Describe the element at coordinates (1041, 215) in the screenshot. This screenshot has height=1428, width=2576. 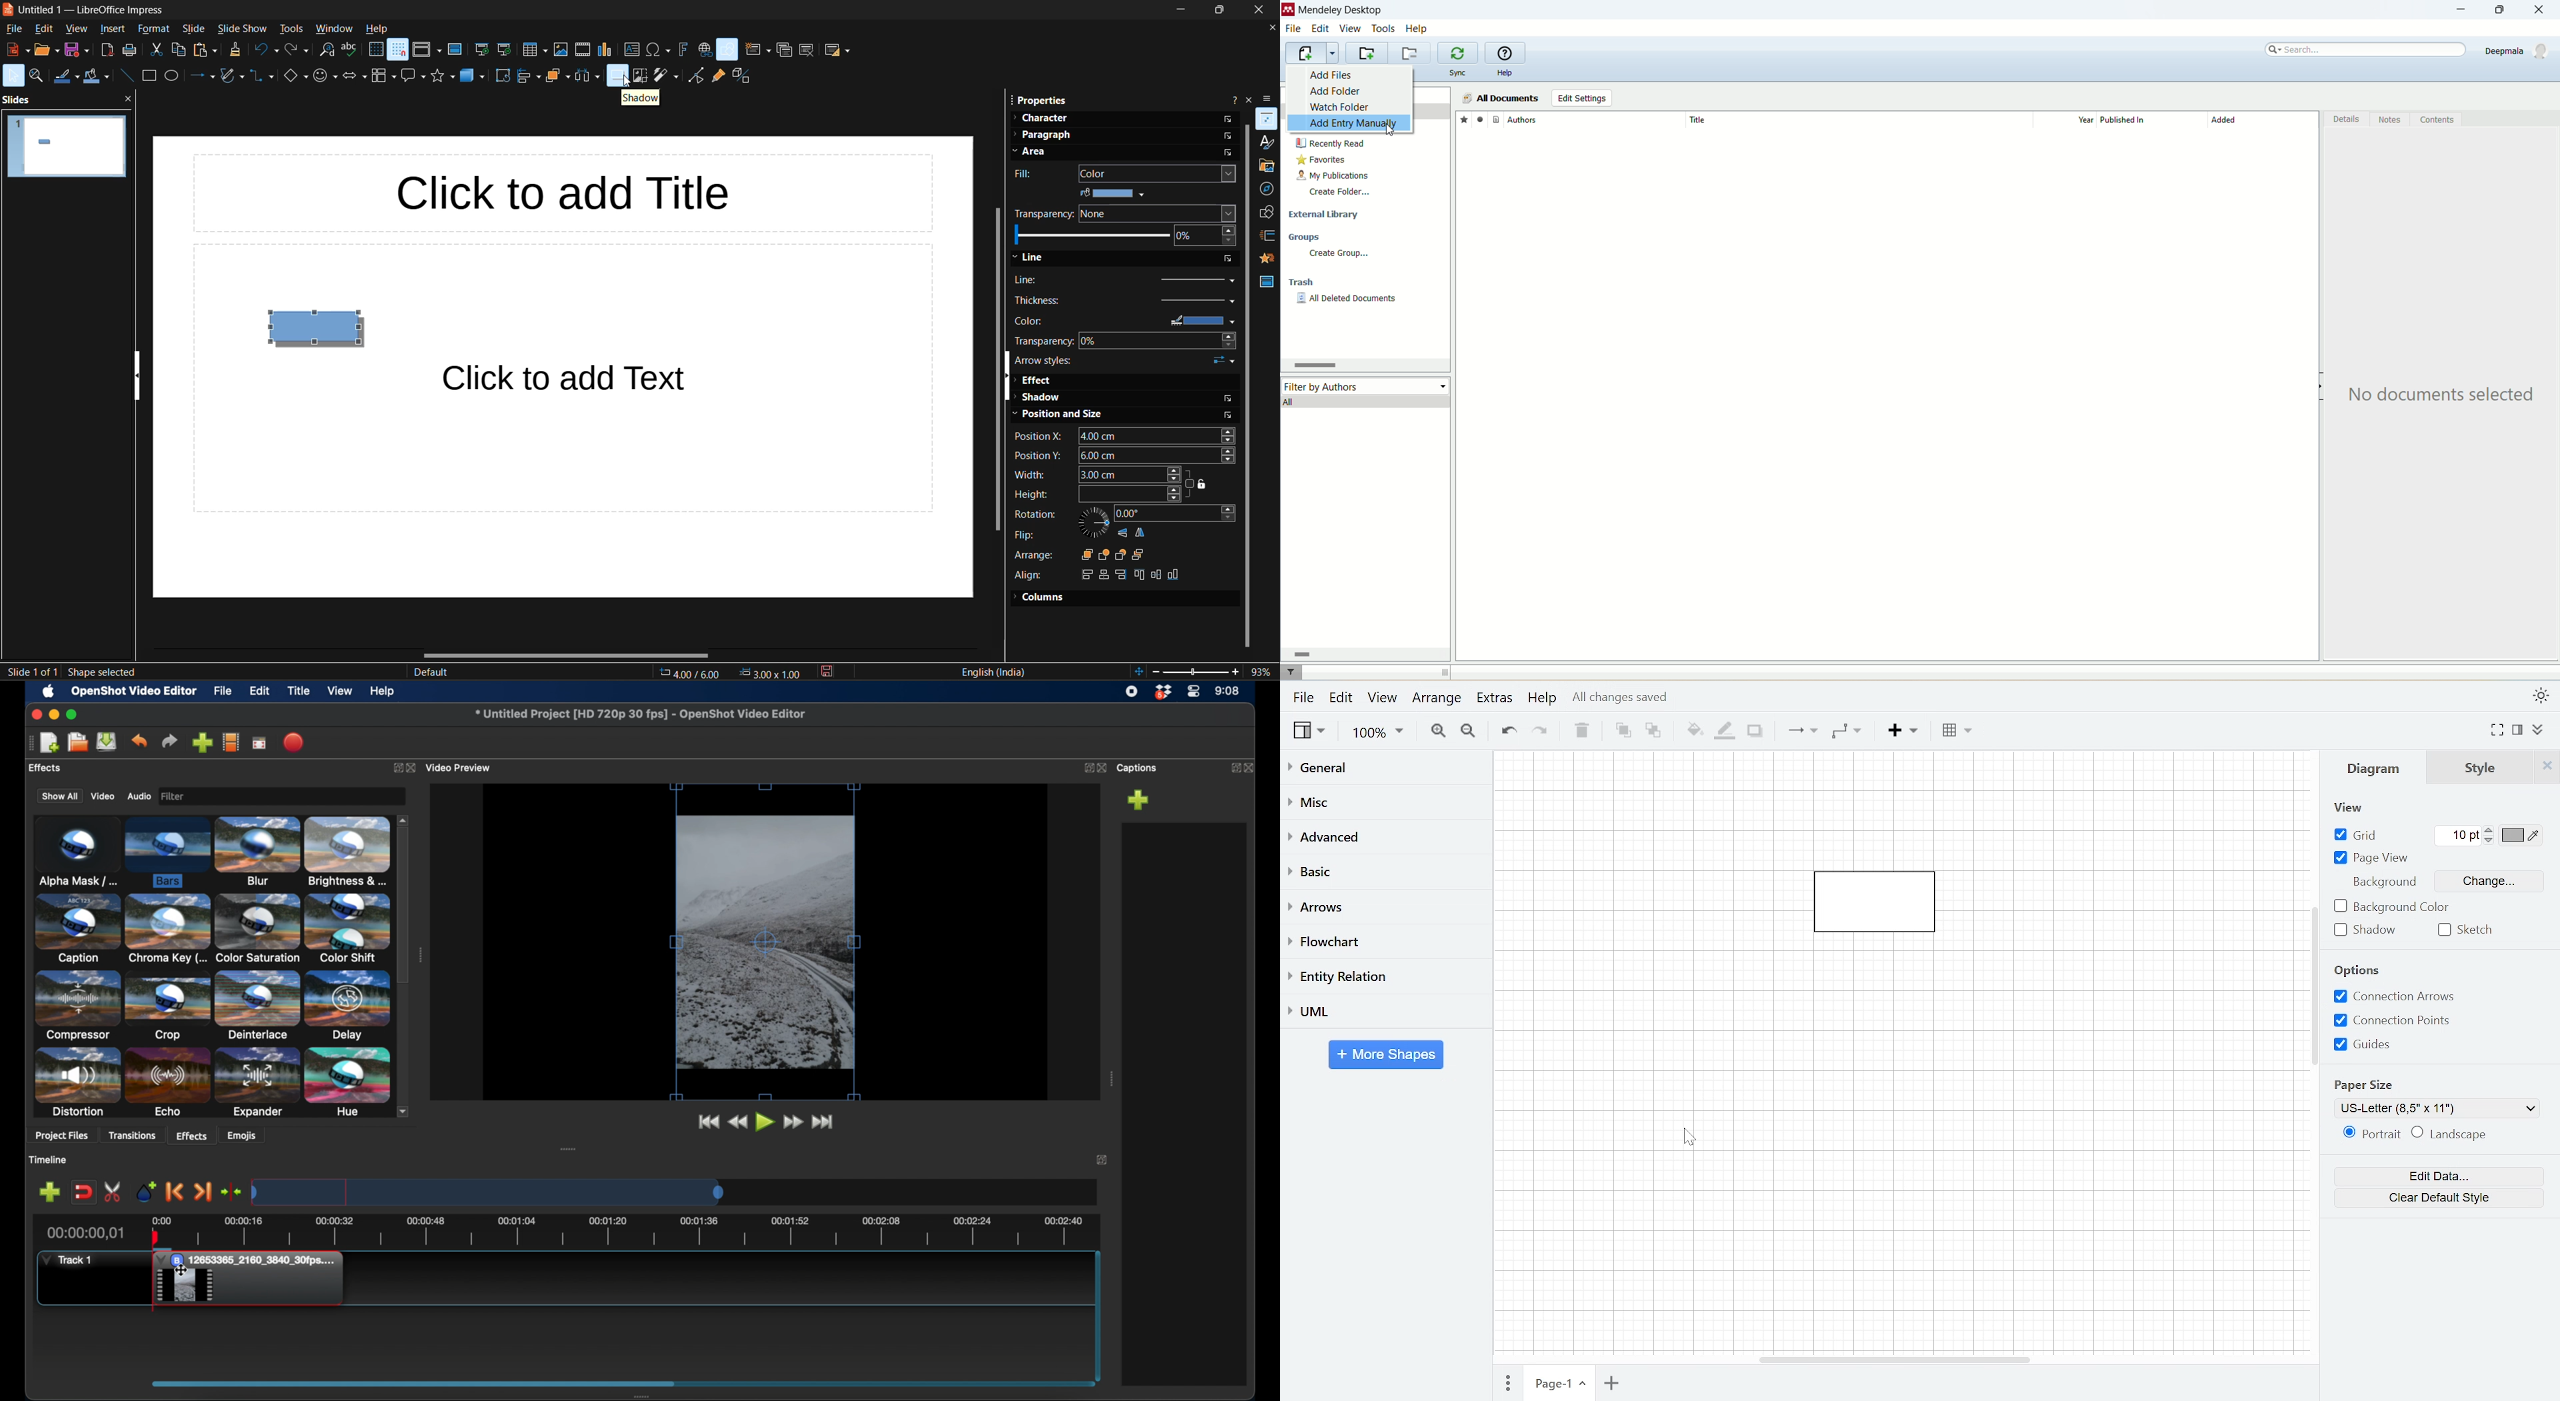
I see `transparency` at that location.